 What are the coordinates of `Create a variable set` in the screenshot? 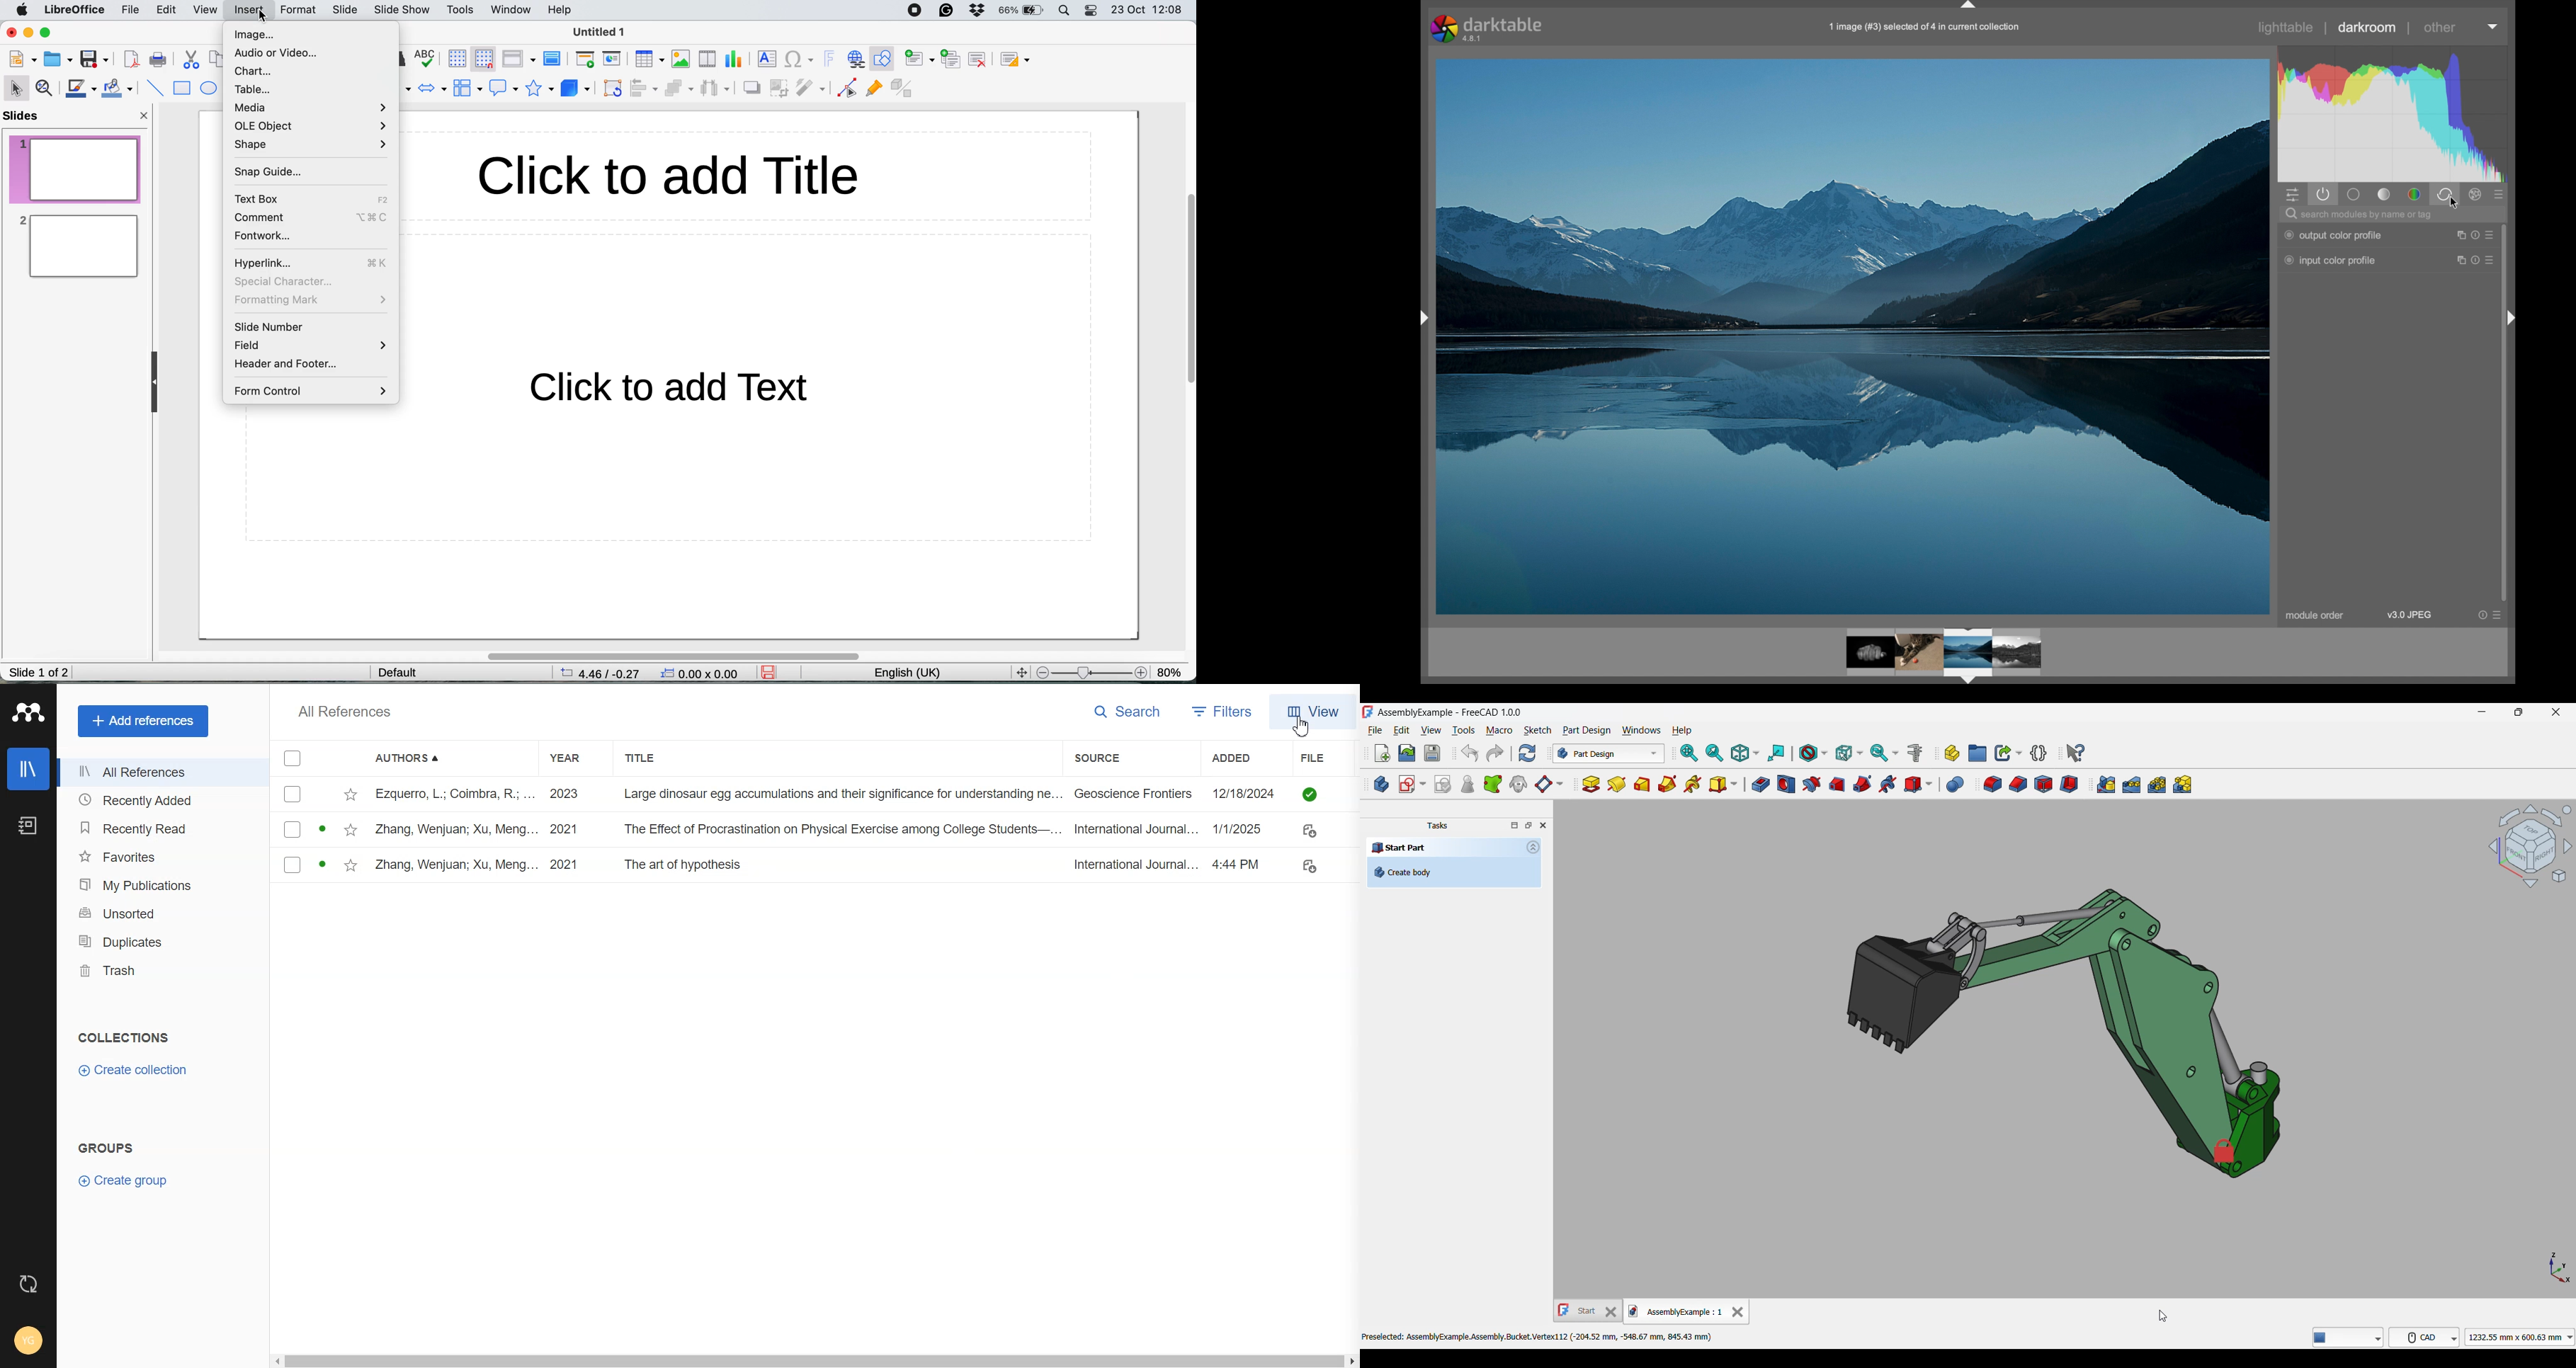 It's located at (2039, 753).